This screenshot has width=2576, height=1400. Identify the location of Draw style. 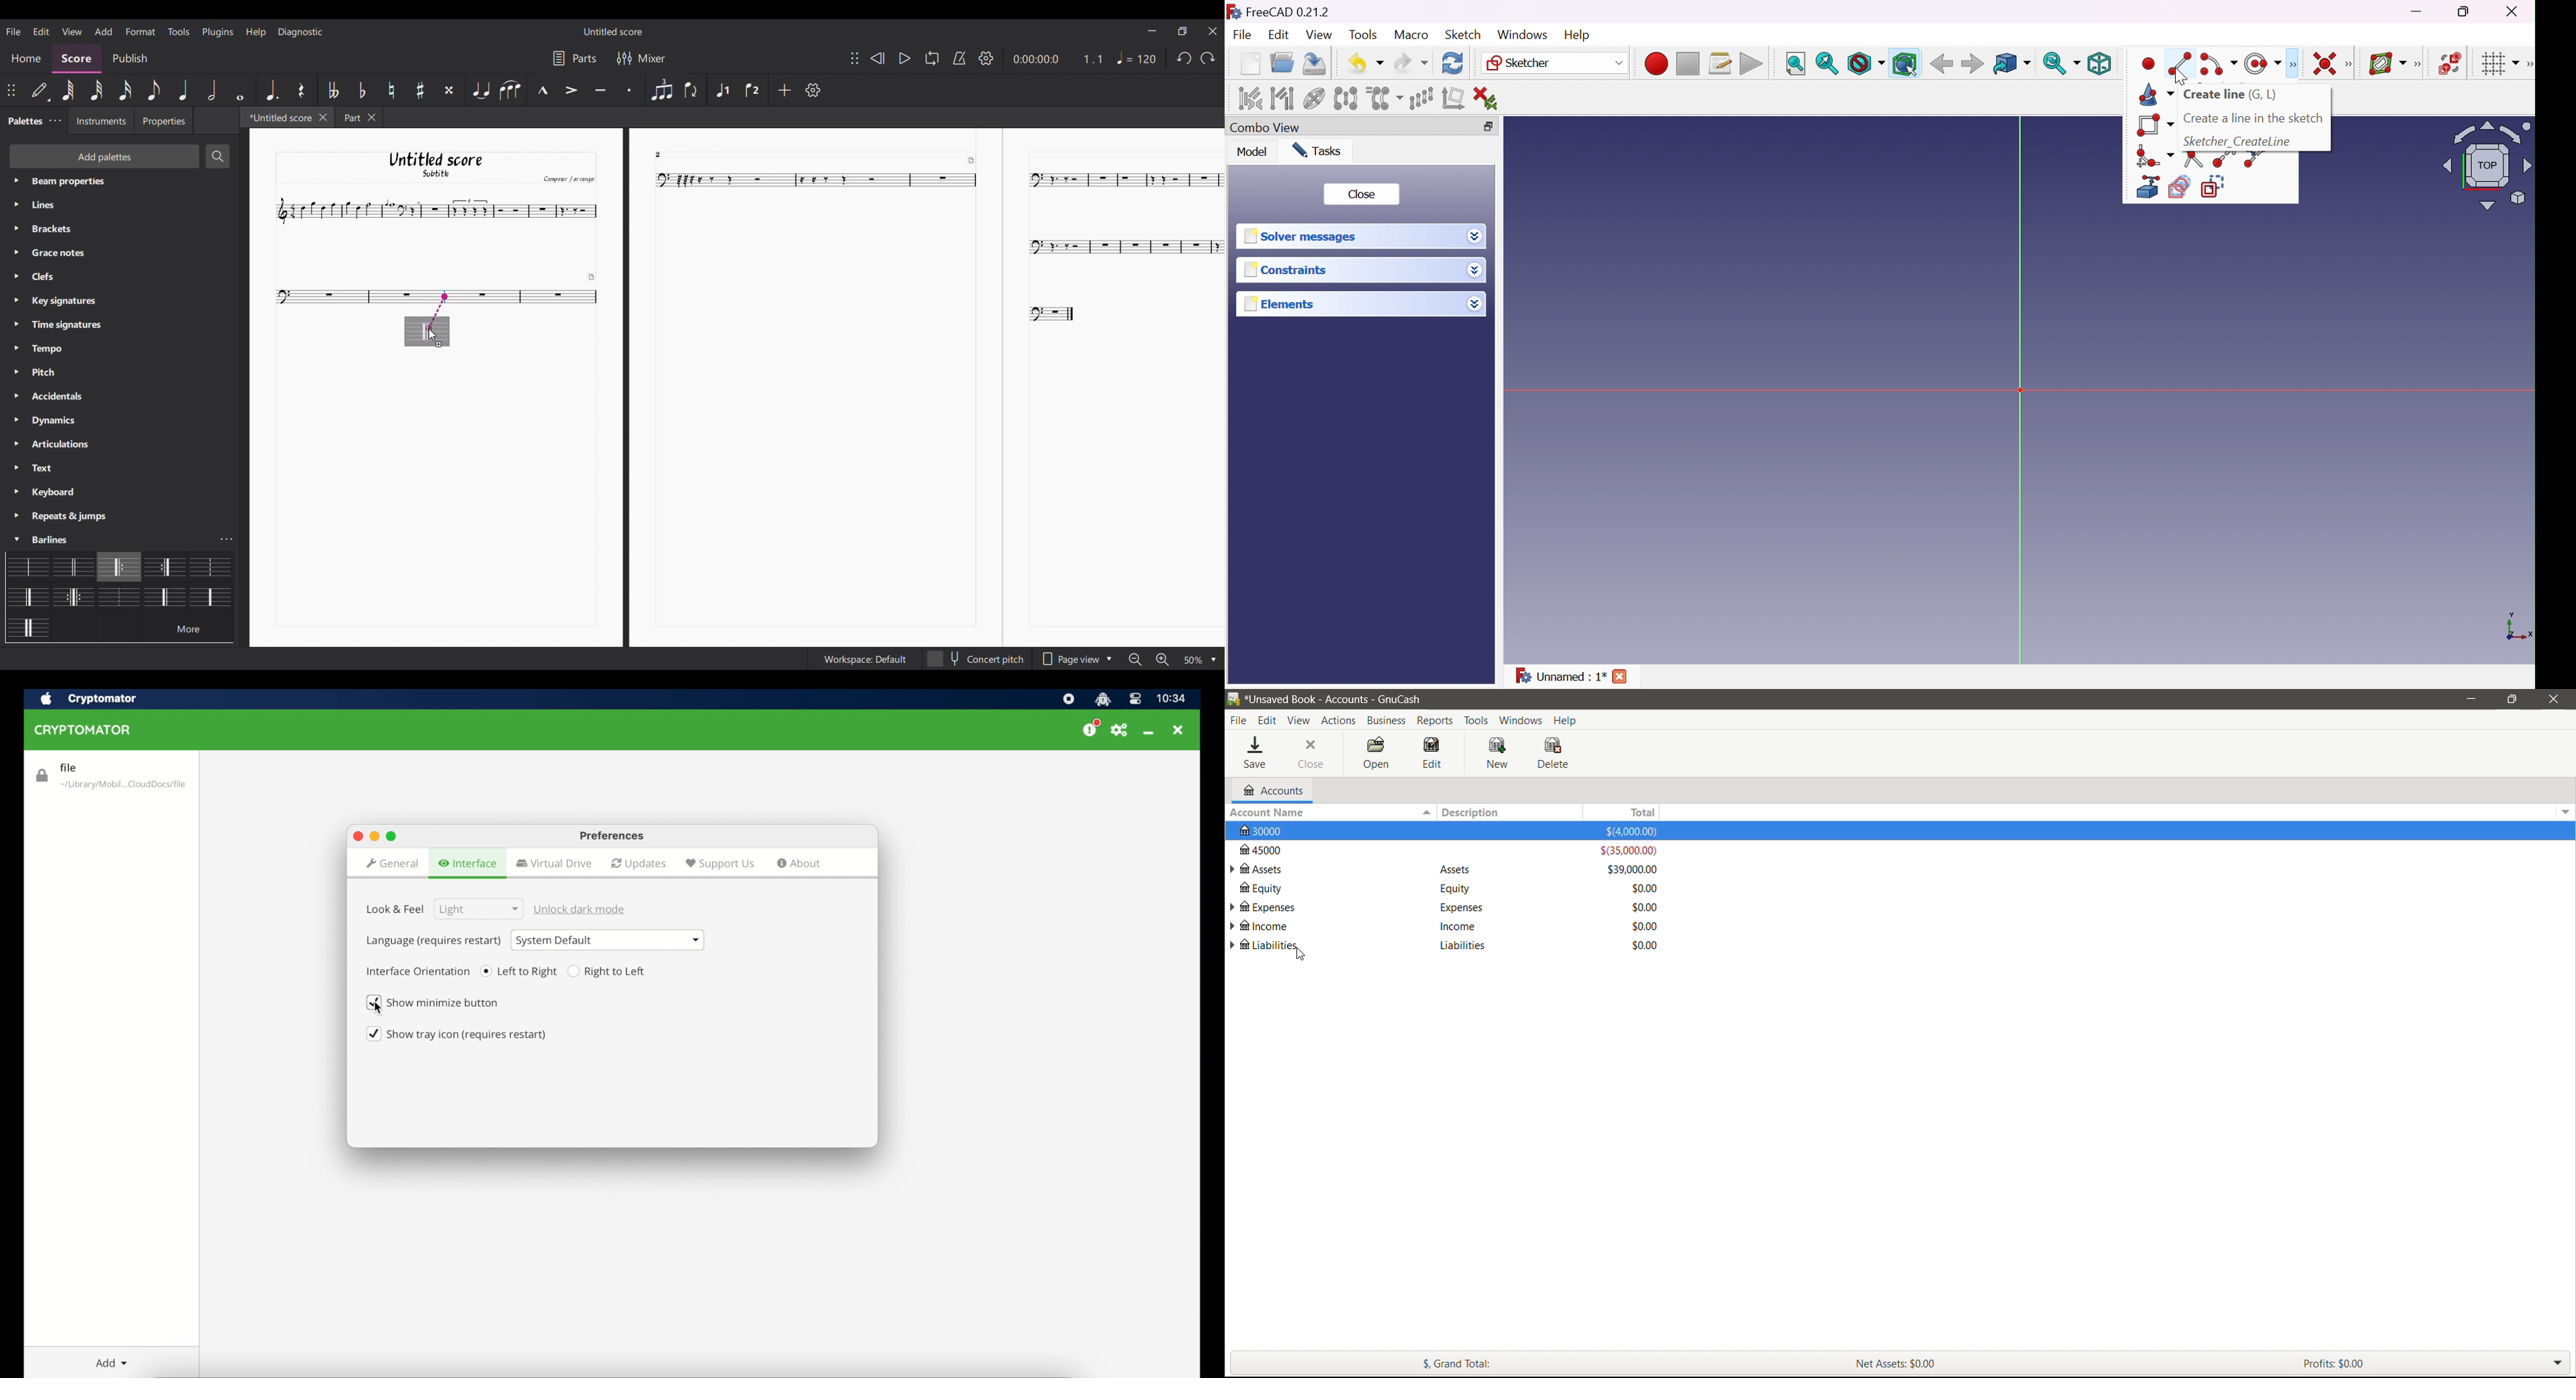
(1867, 64).